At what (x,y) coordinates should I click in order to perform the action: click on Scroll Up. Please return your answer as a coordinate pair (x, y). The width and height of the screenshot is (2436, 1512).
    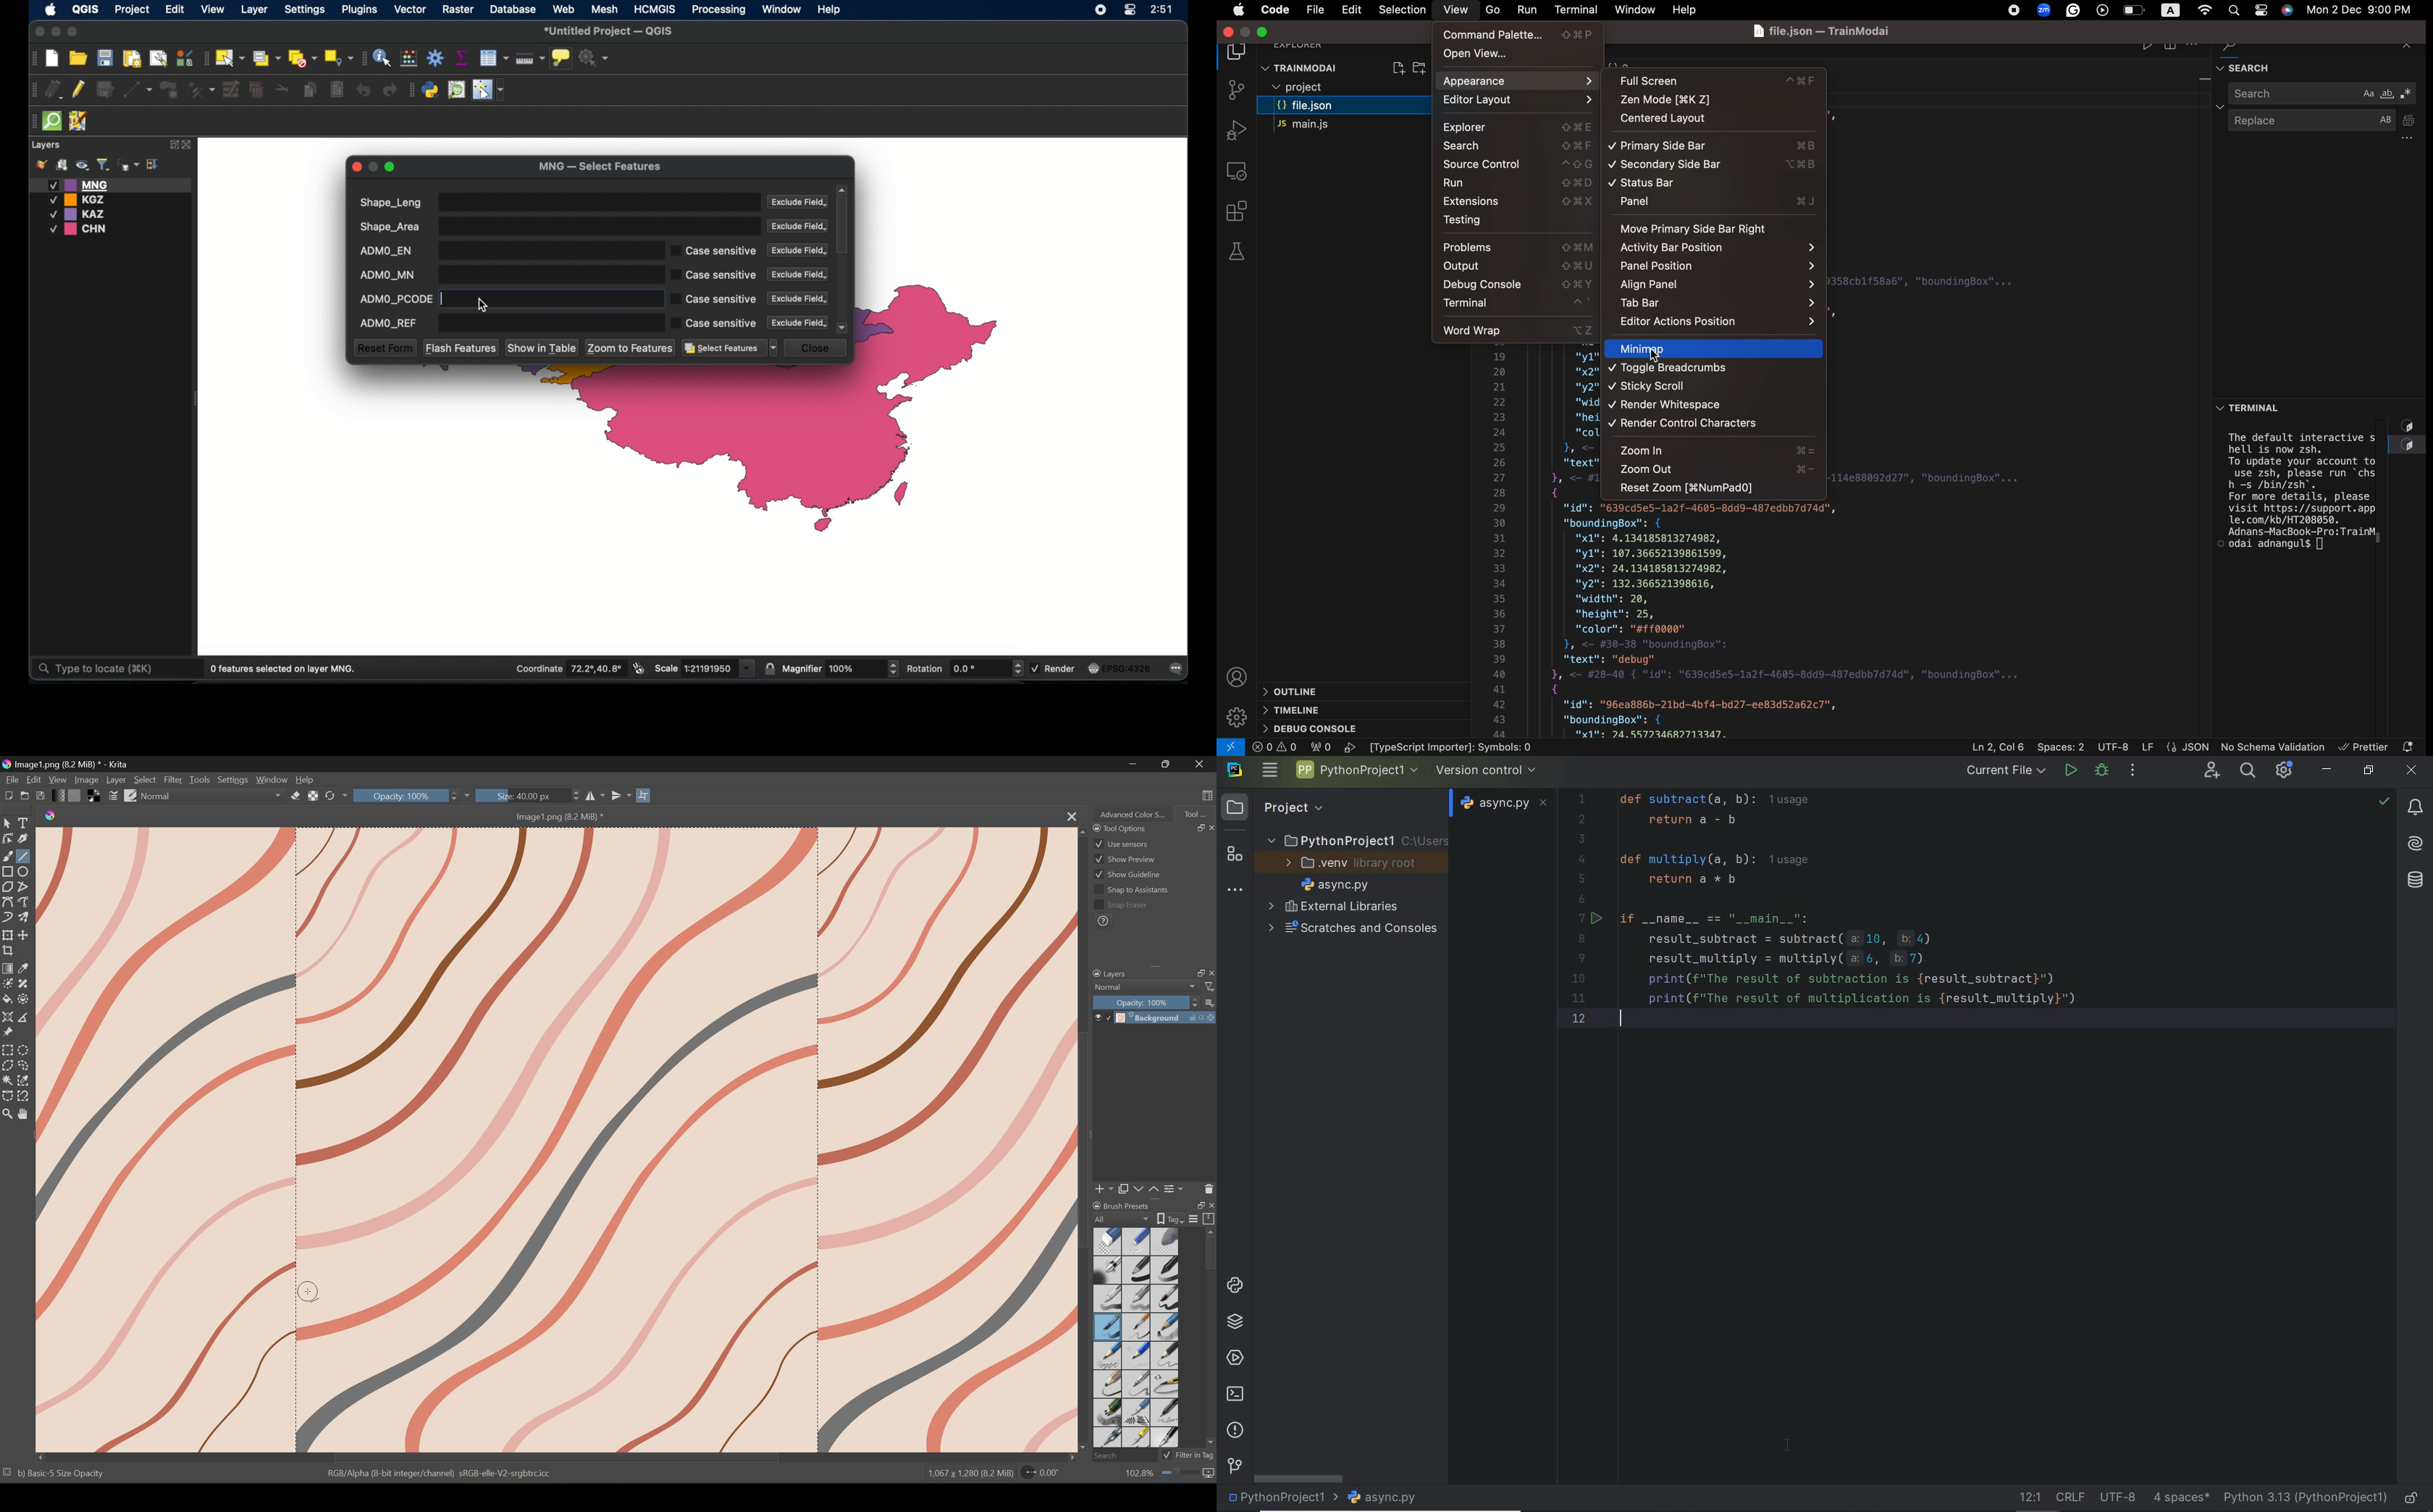
    Looking at the image, I should click on (1209, 1231).